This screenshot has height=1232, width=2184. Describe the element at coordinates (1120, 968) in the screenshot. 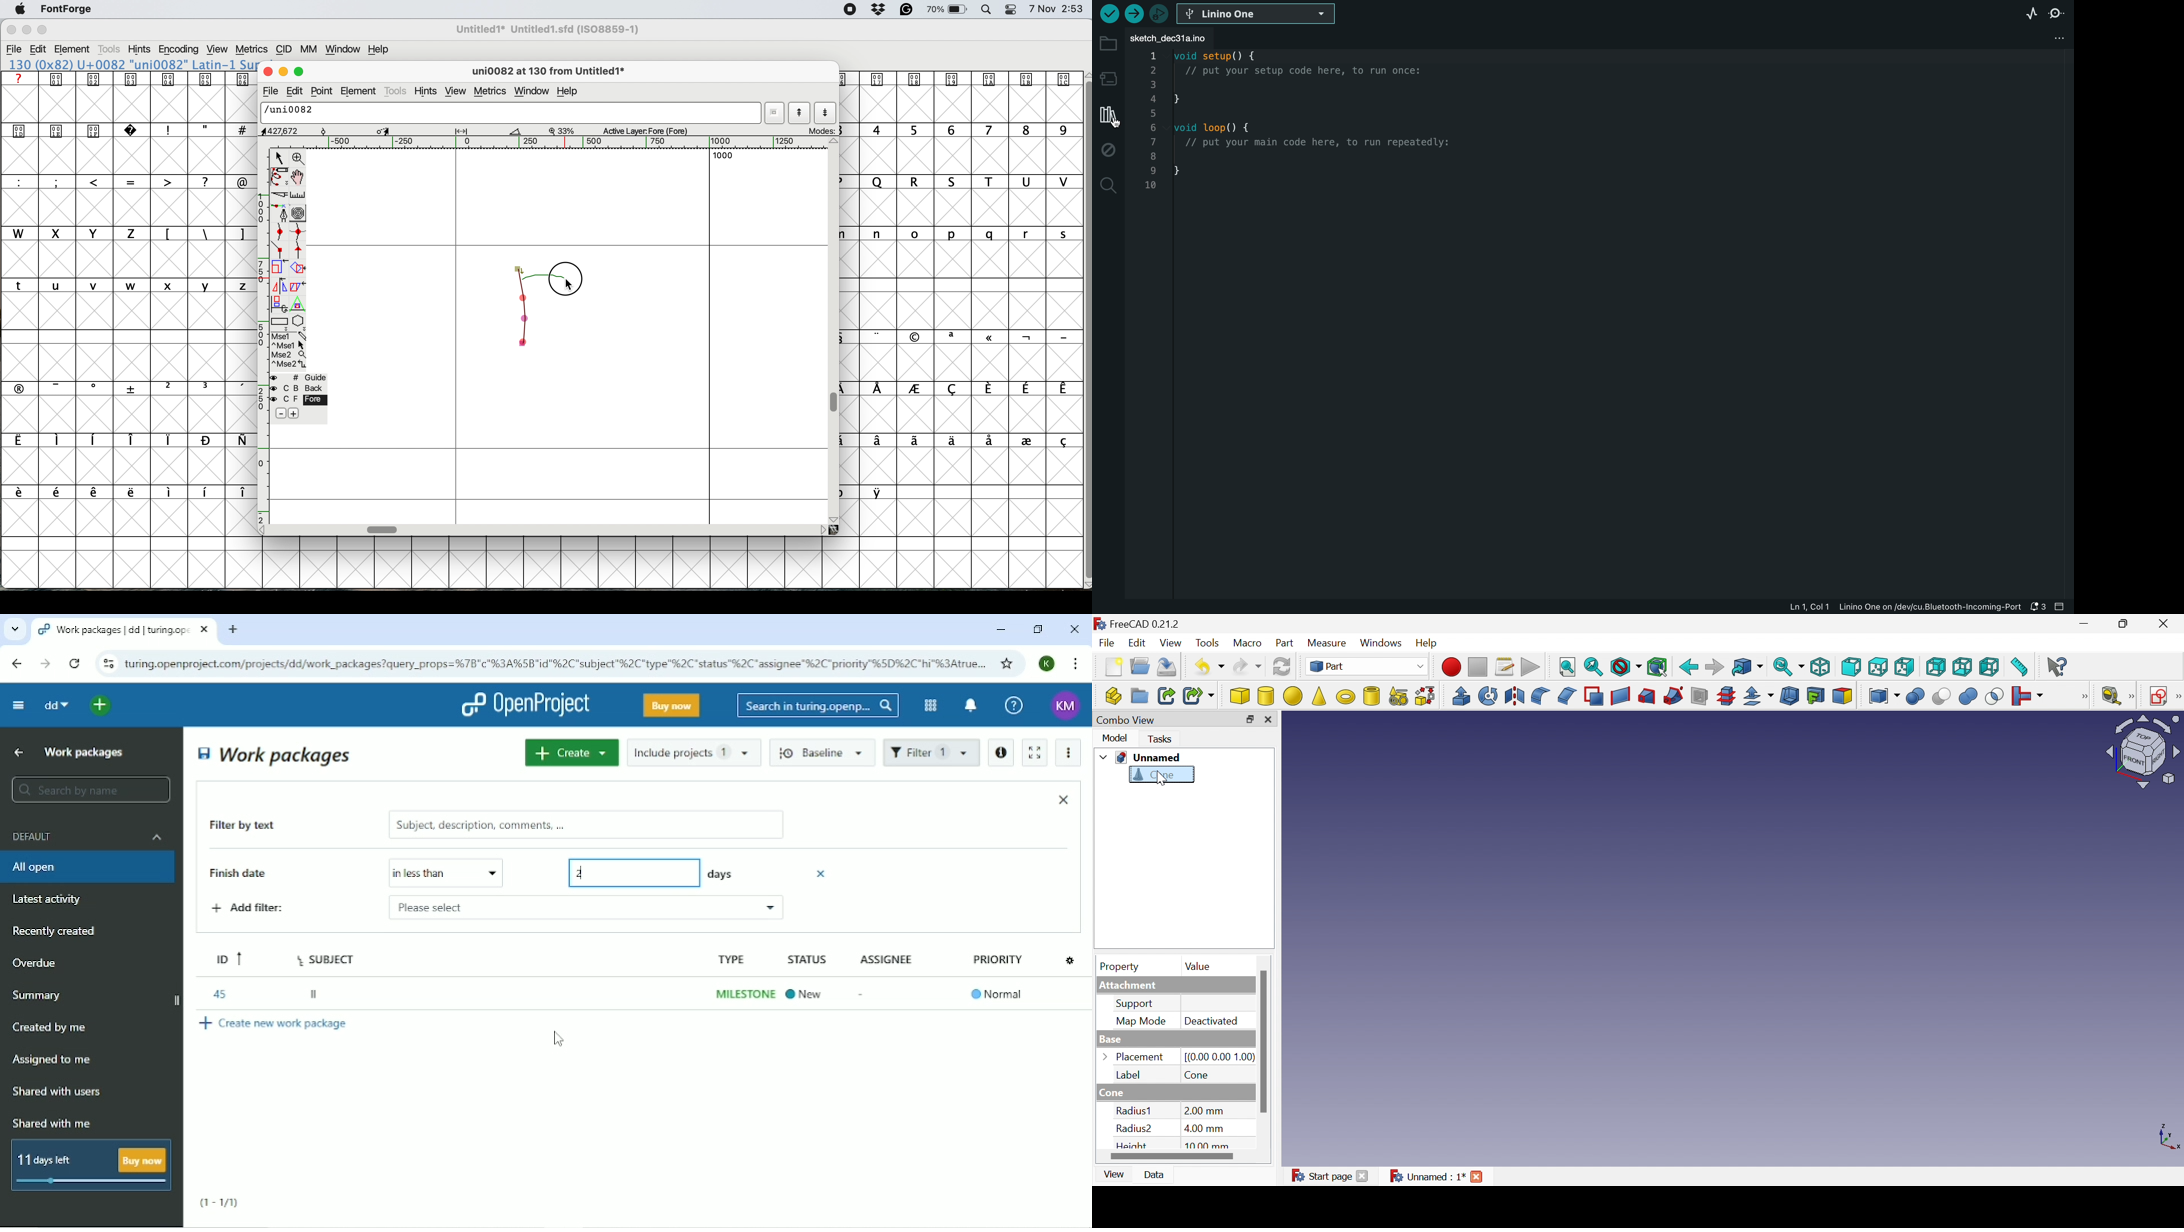

I see `Property` at that location.